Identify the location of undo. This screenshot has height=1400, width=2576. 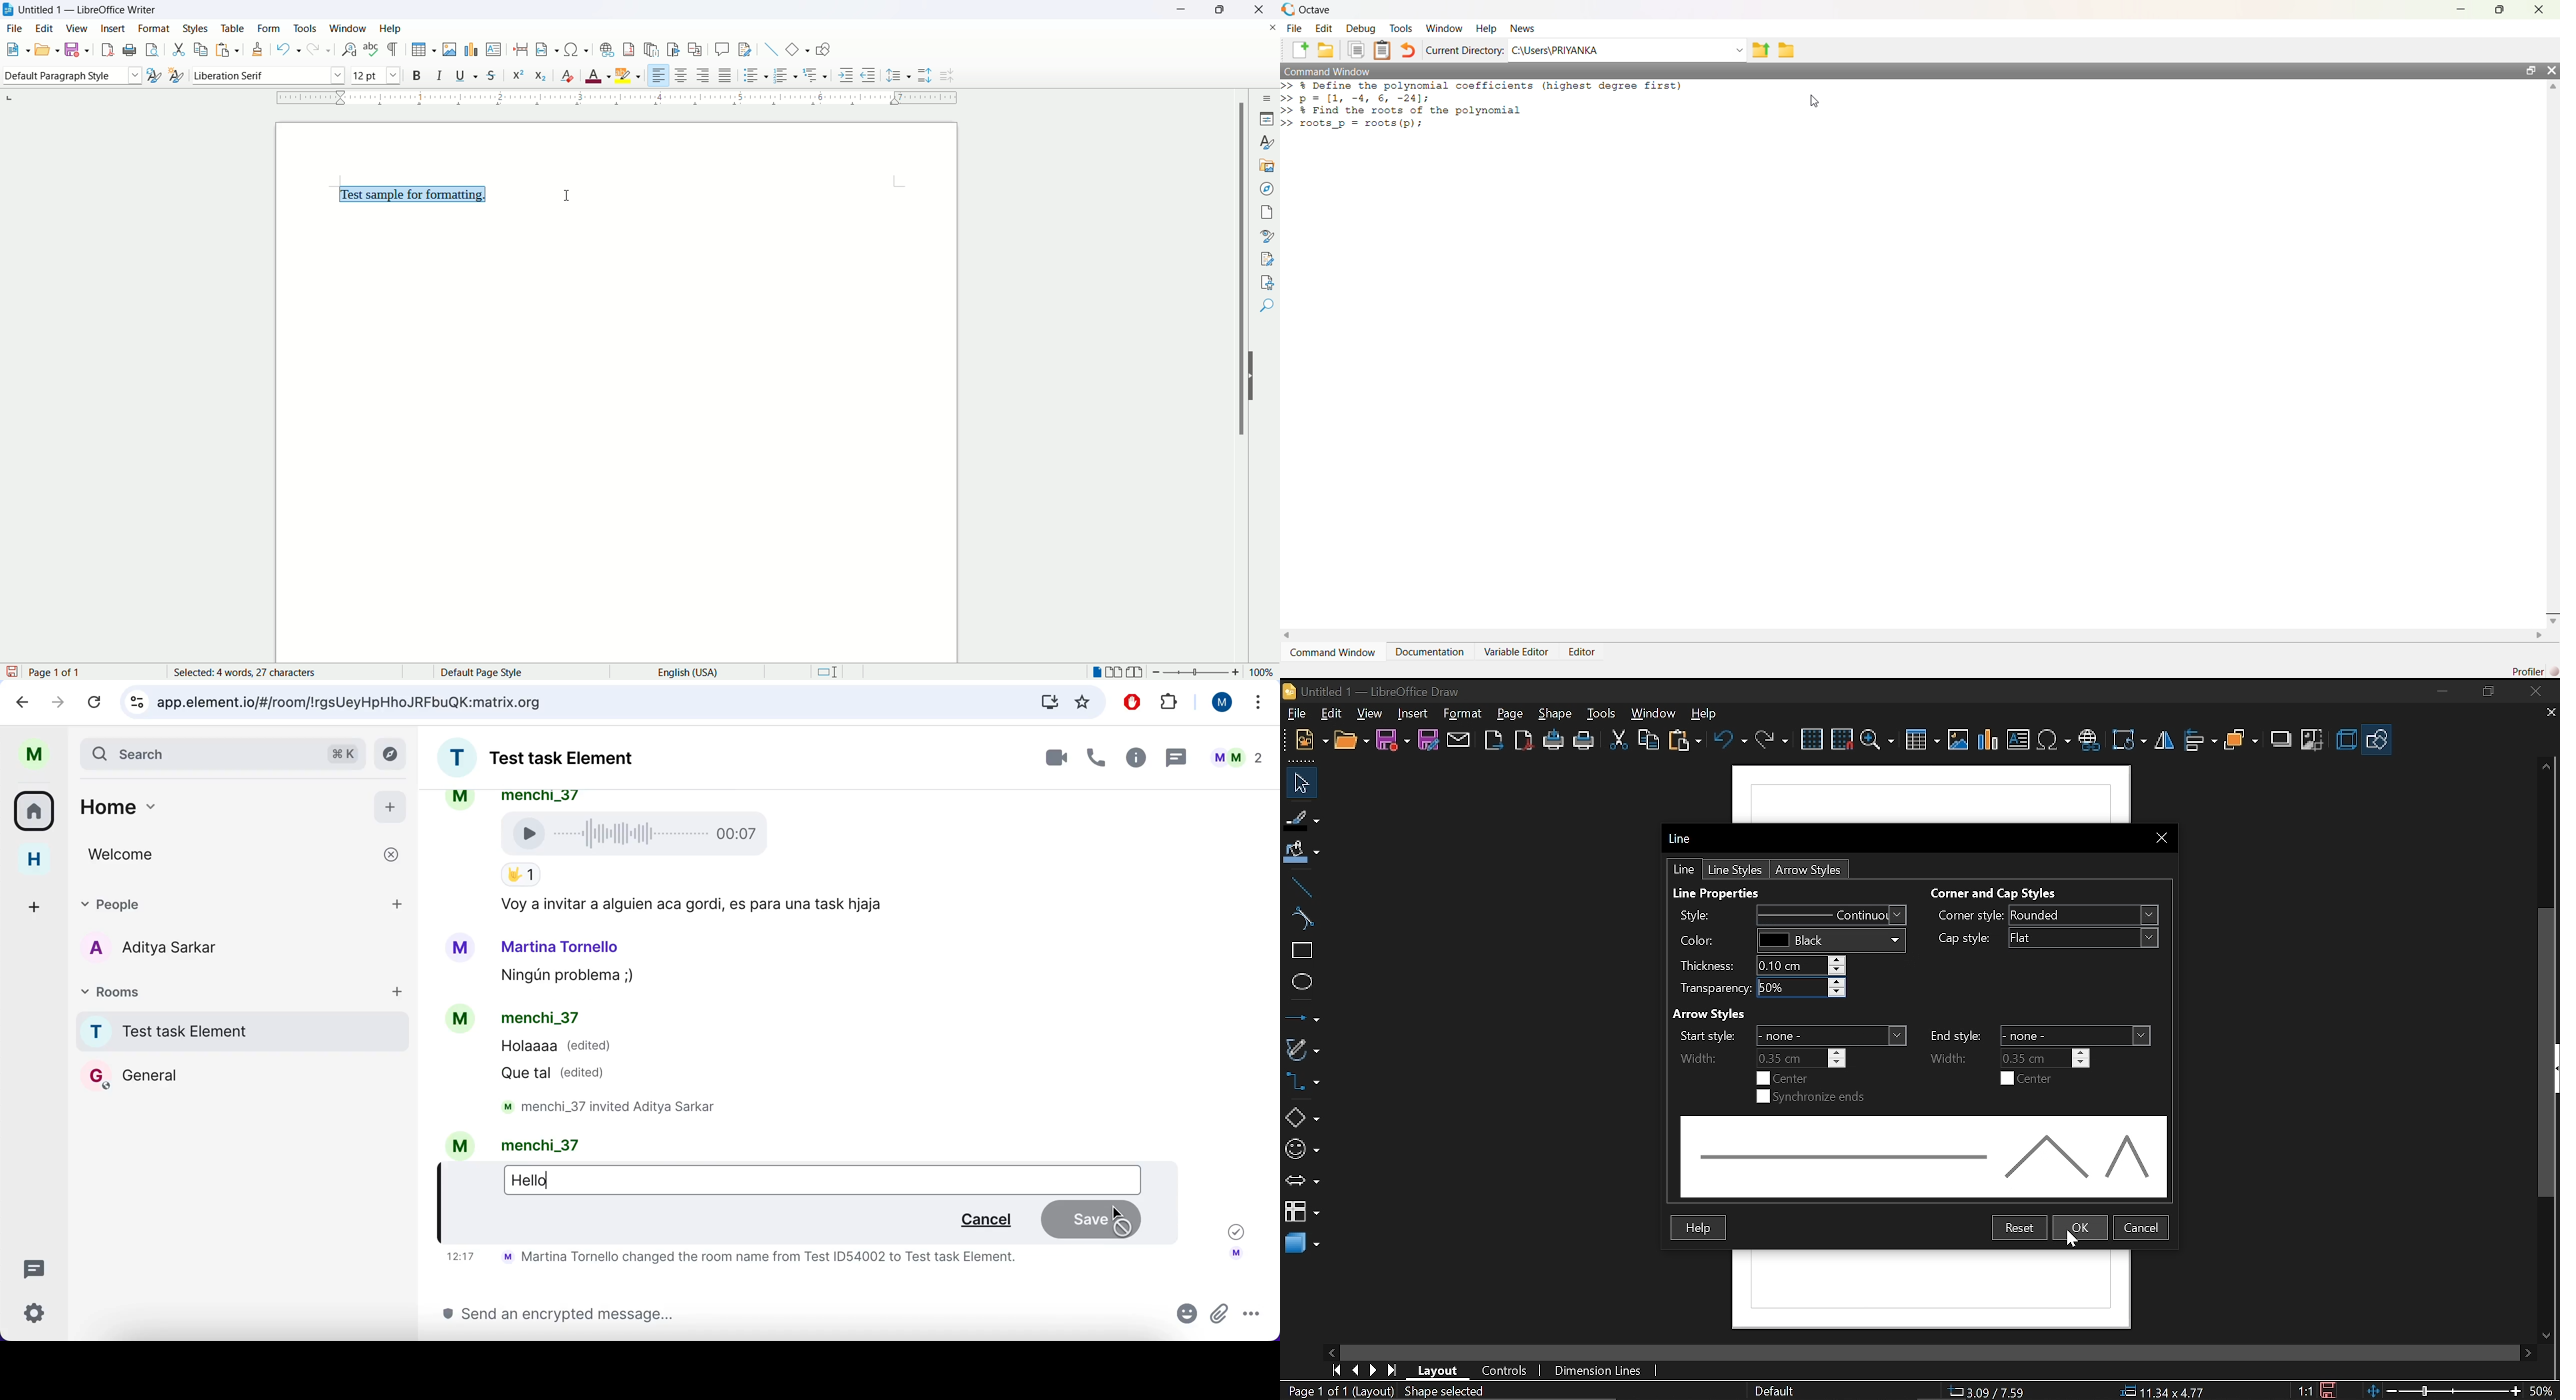
(1731, 743).